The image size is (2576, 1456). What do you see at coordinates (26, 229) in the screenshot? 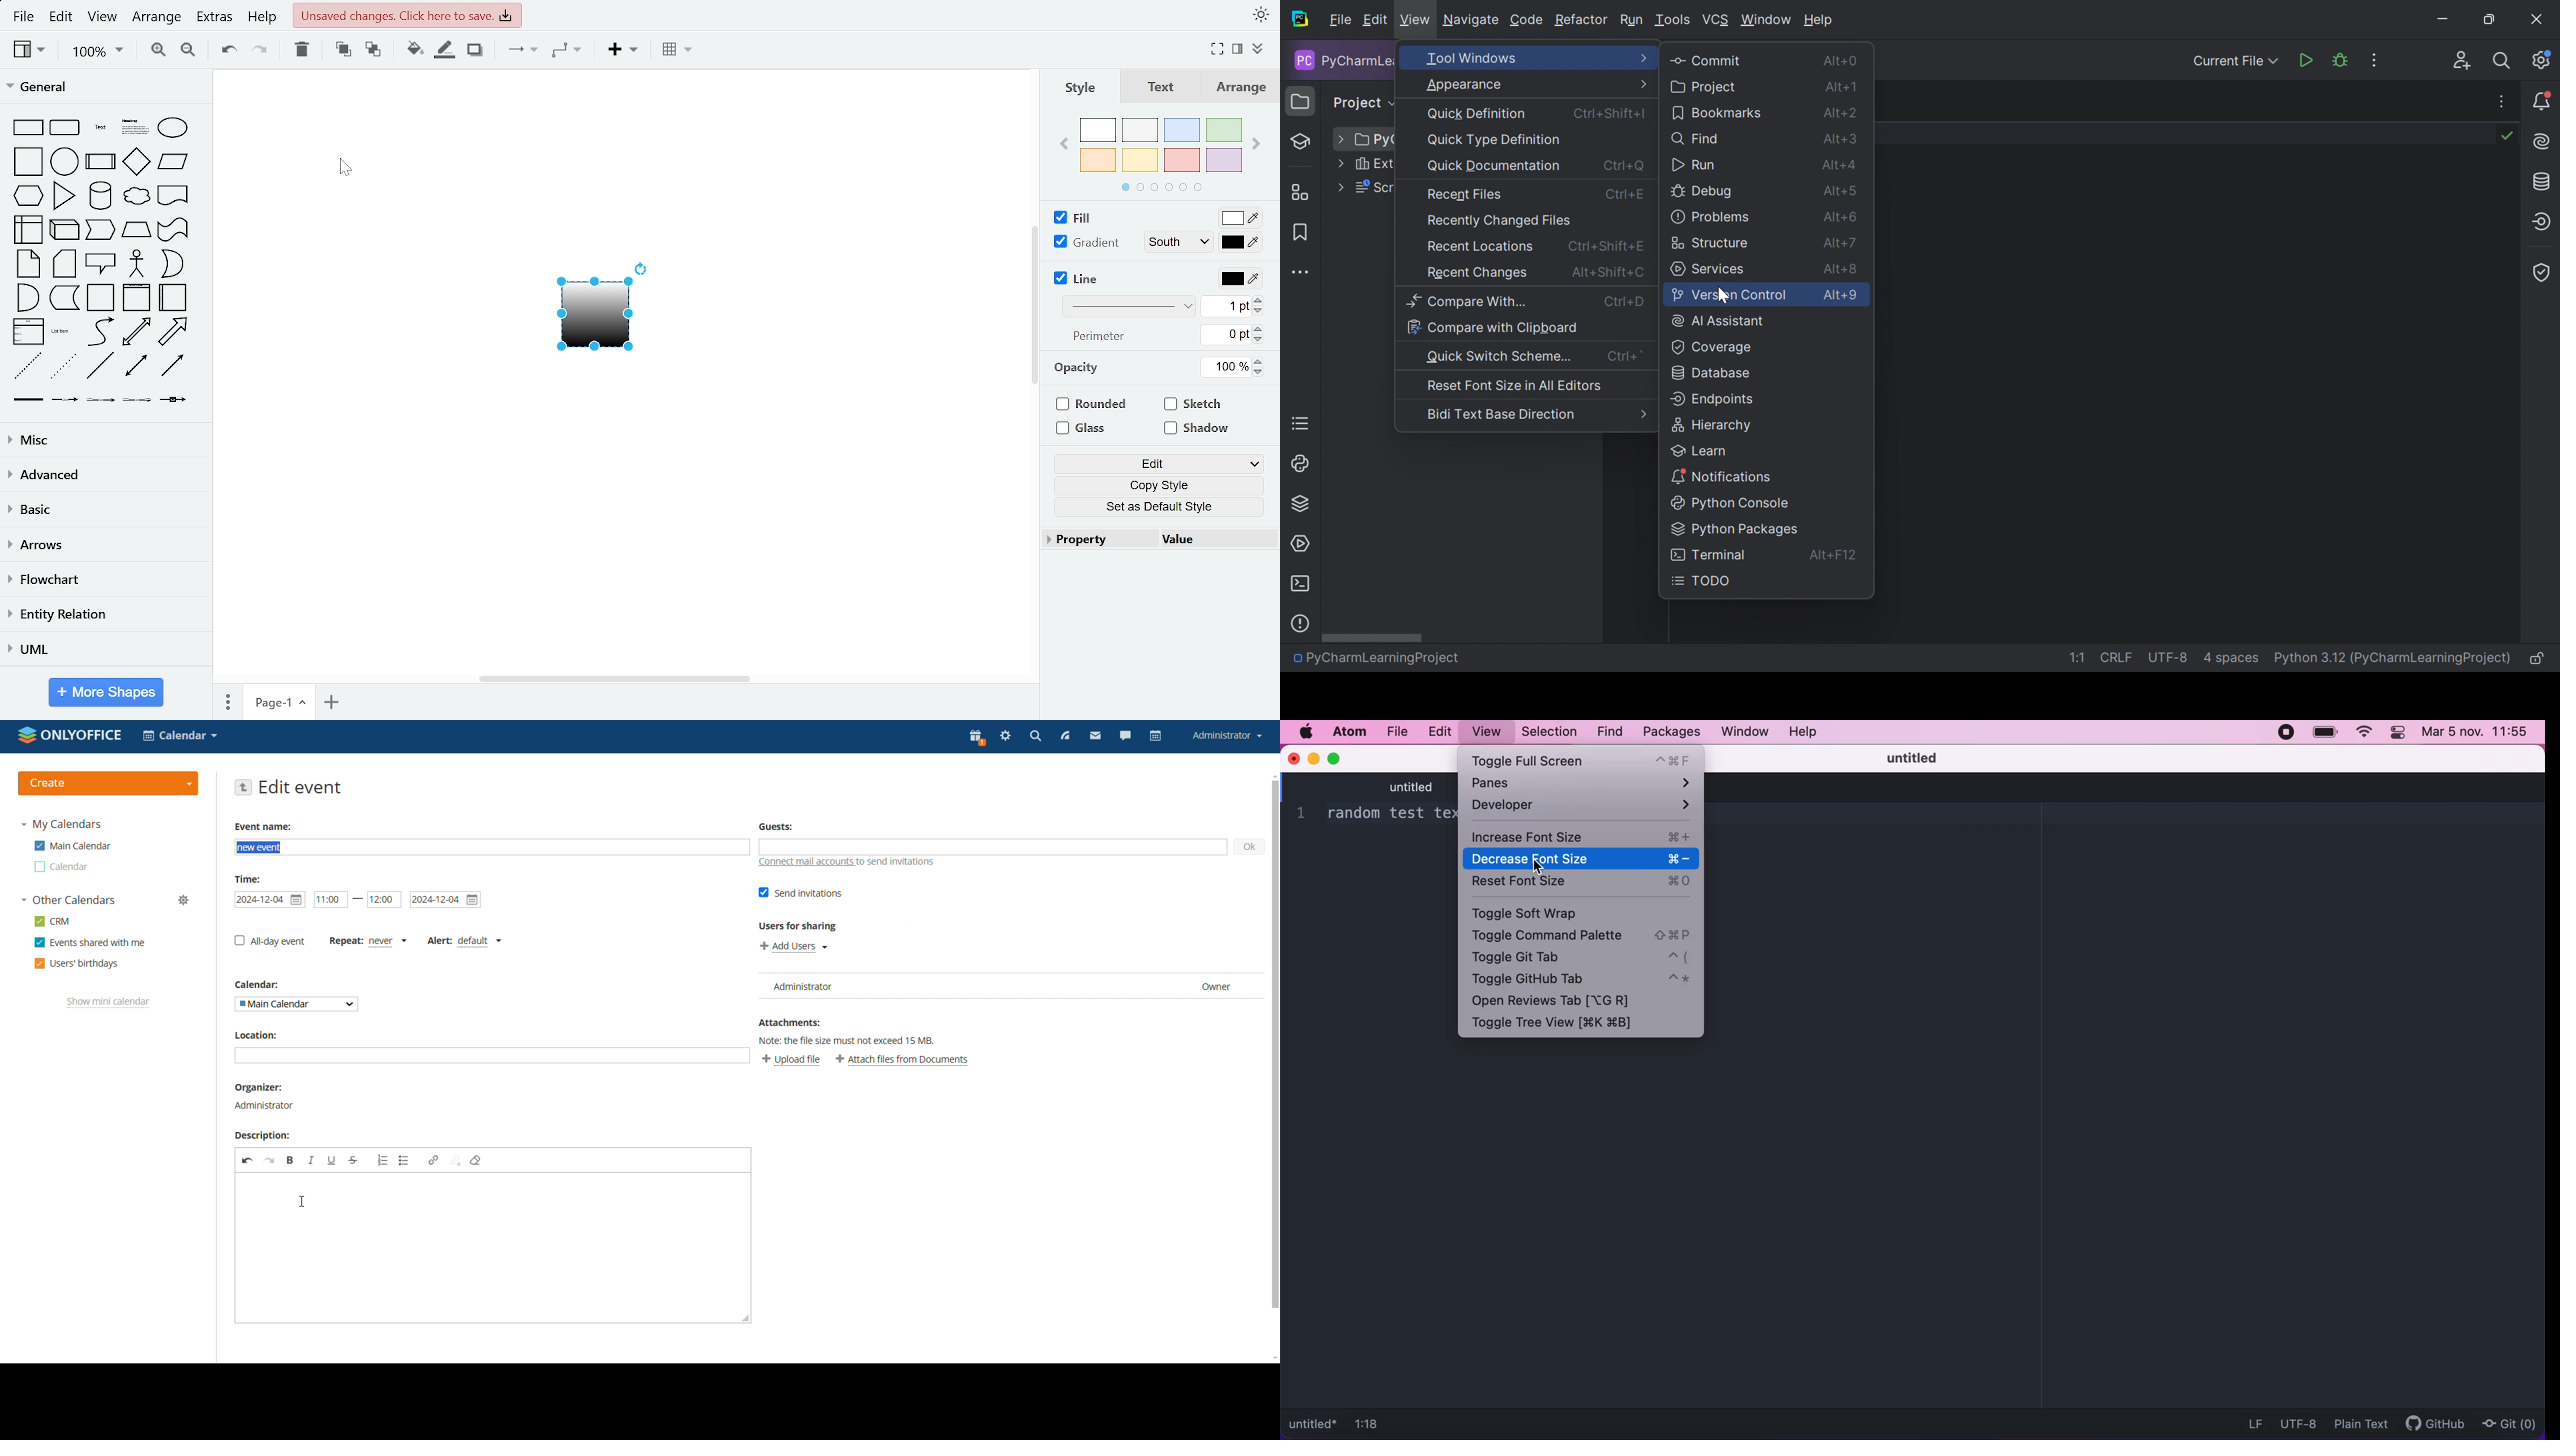
I see `general shapes` at bounding box center [26, 229].